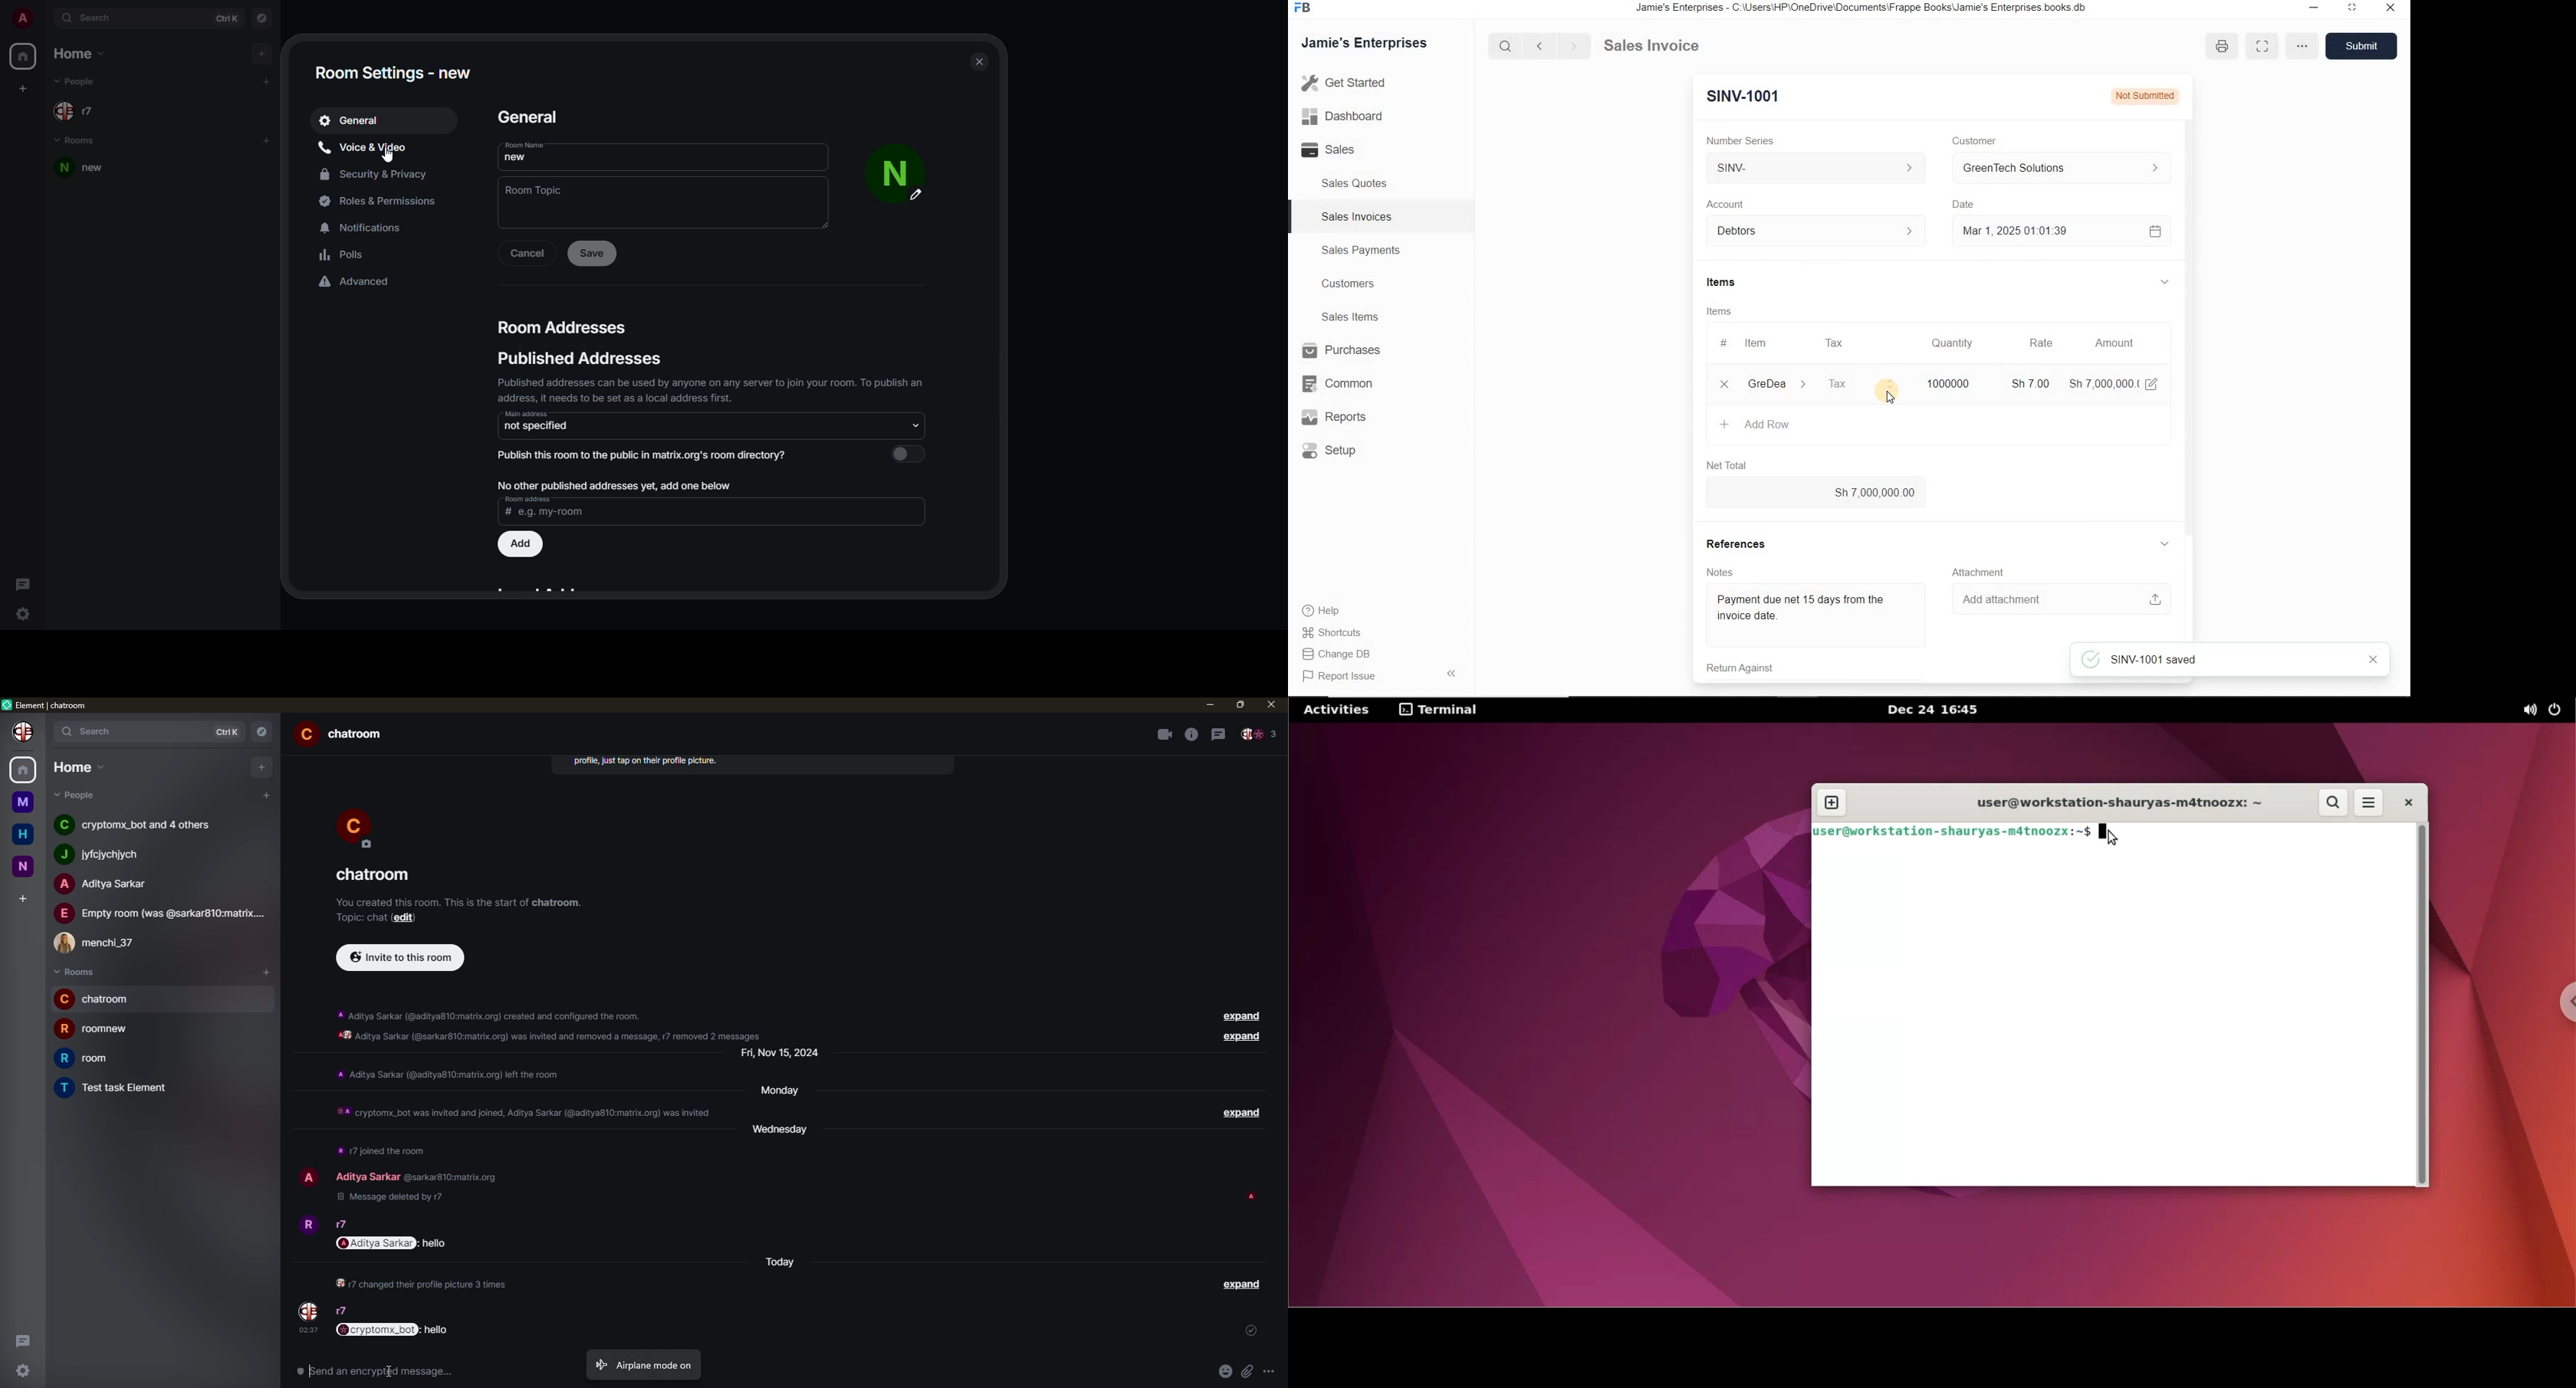 The image size is (2576, 1400). What do you see at coordinates (373, 1373) in the screenshot?
I see `type` at bounding box center [373, 1373].